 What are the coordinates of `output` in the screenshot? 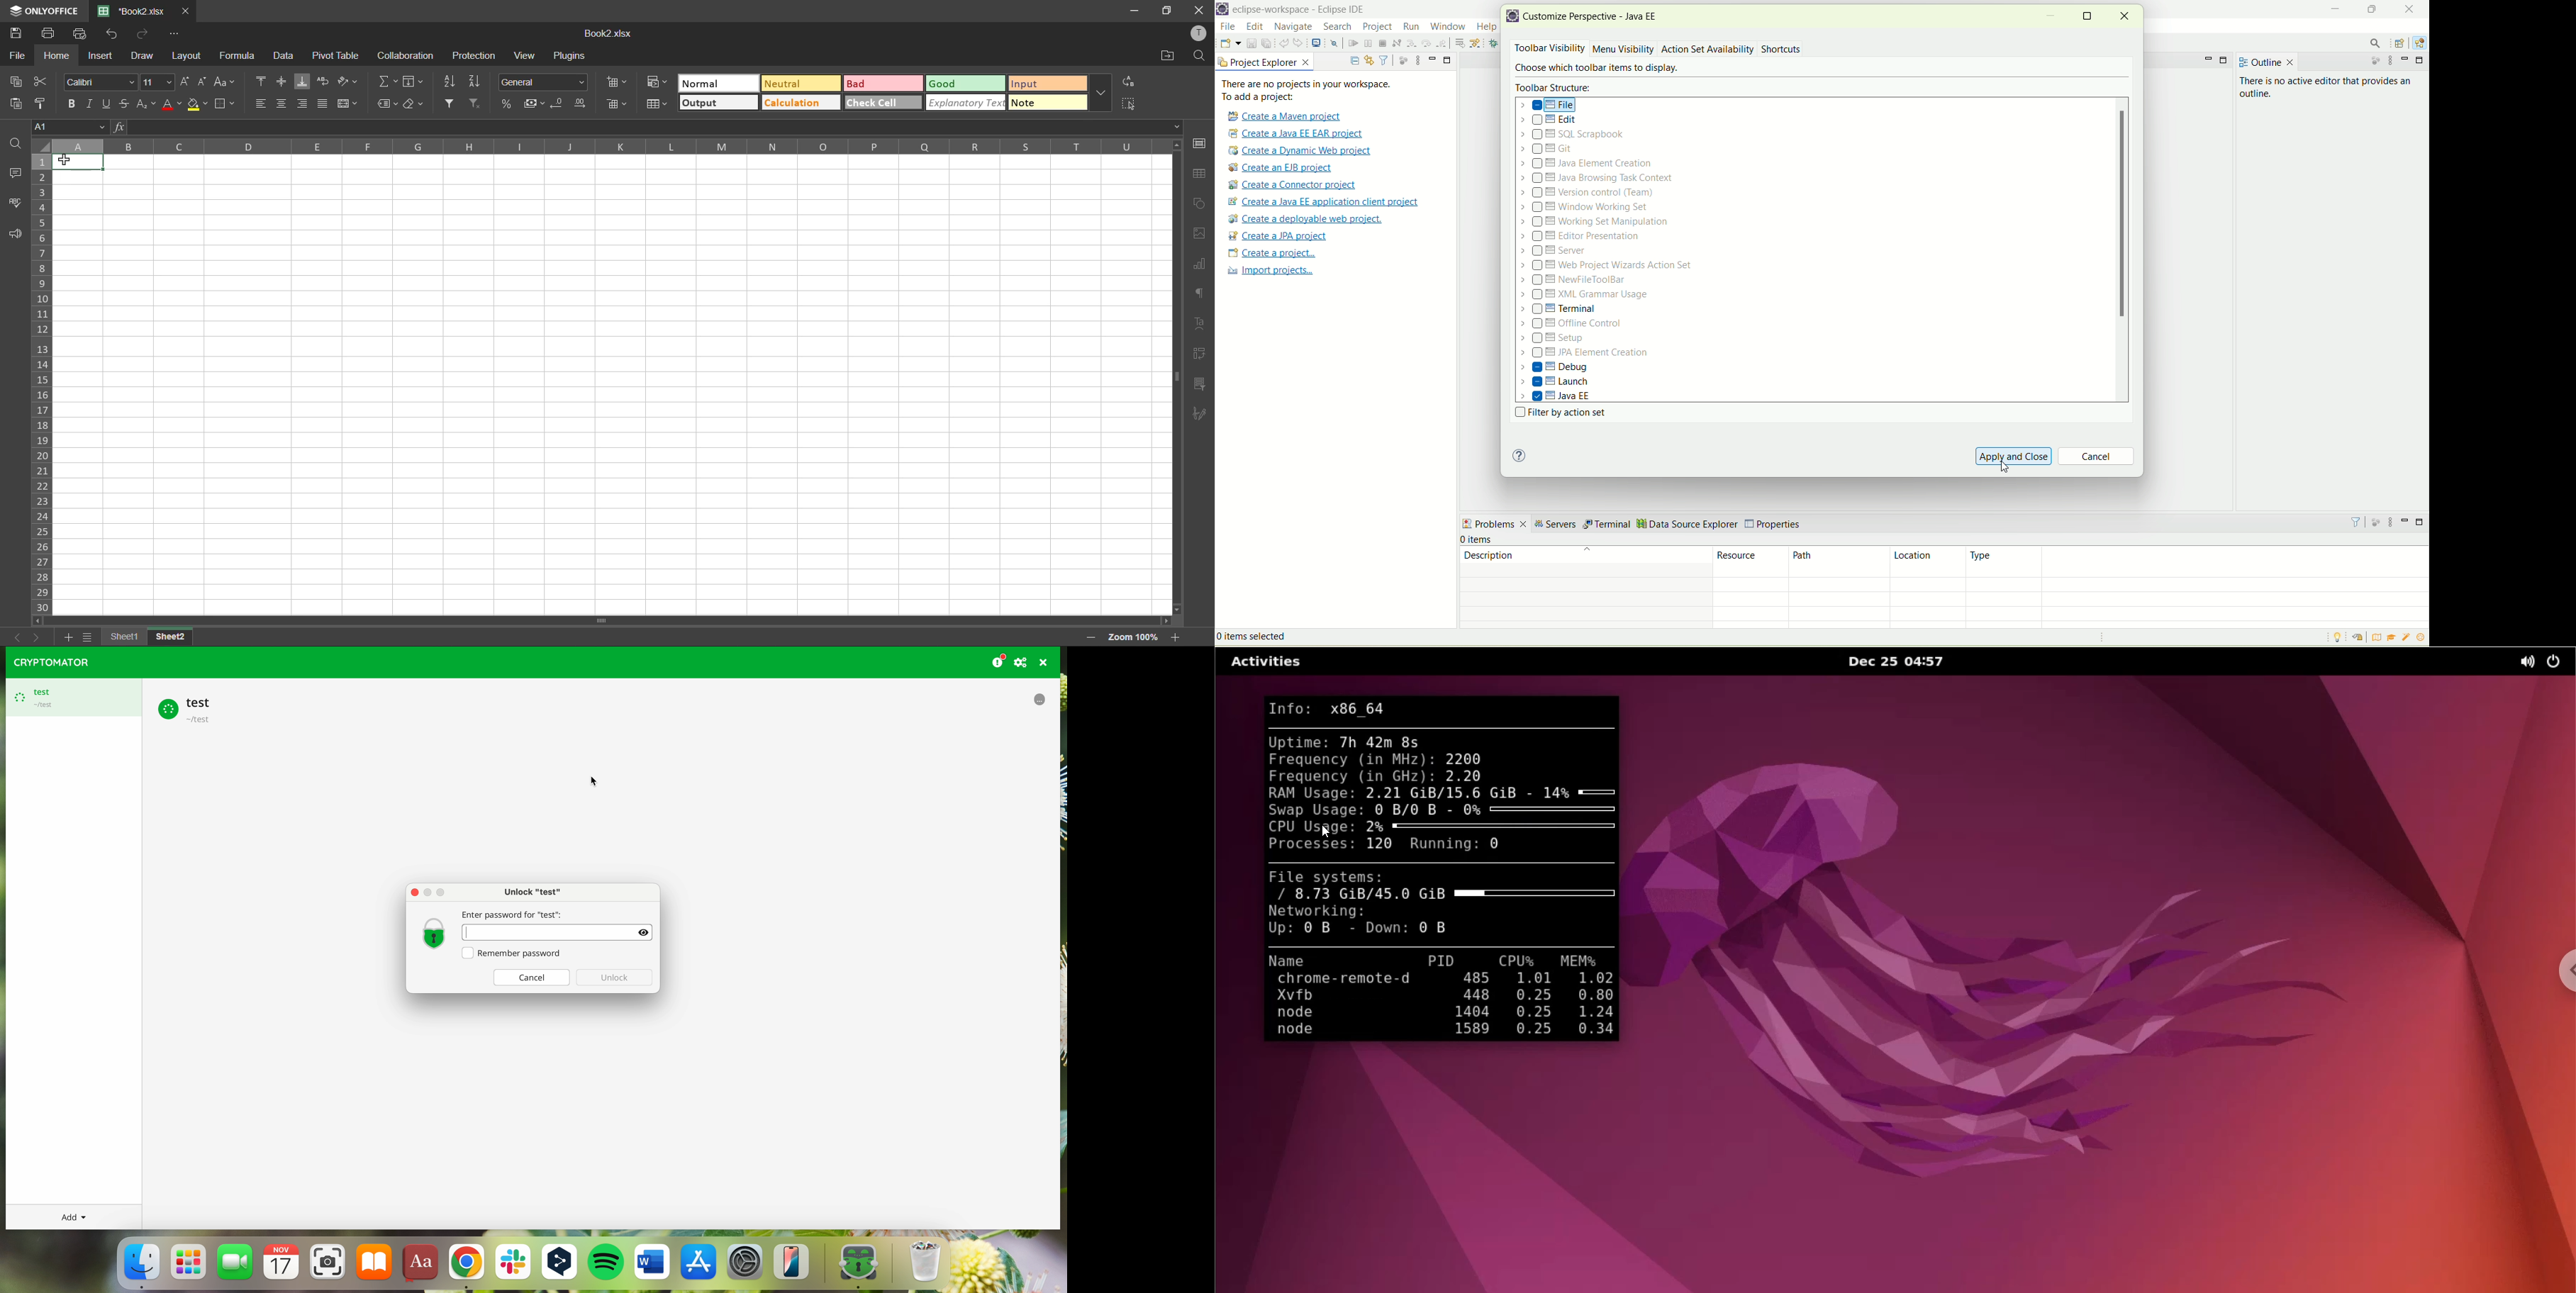 It's located at (717, 103).